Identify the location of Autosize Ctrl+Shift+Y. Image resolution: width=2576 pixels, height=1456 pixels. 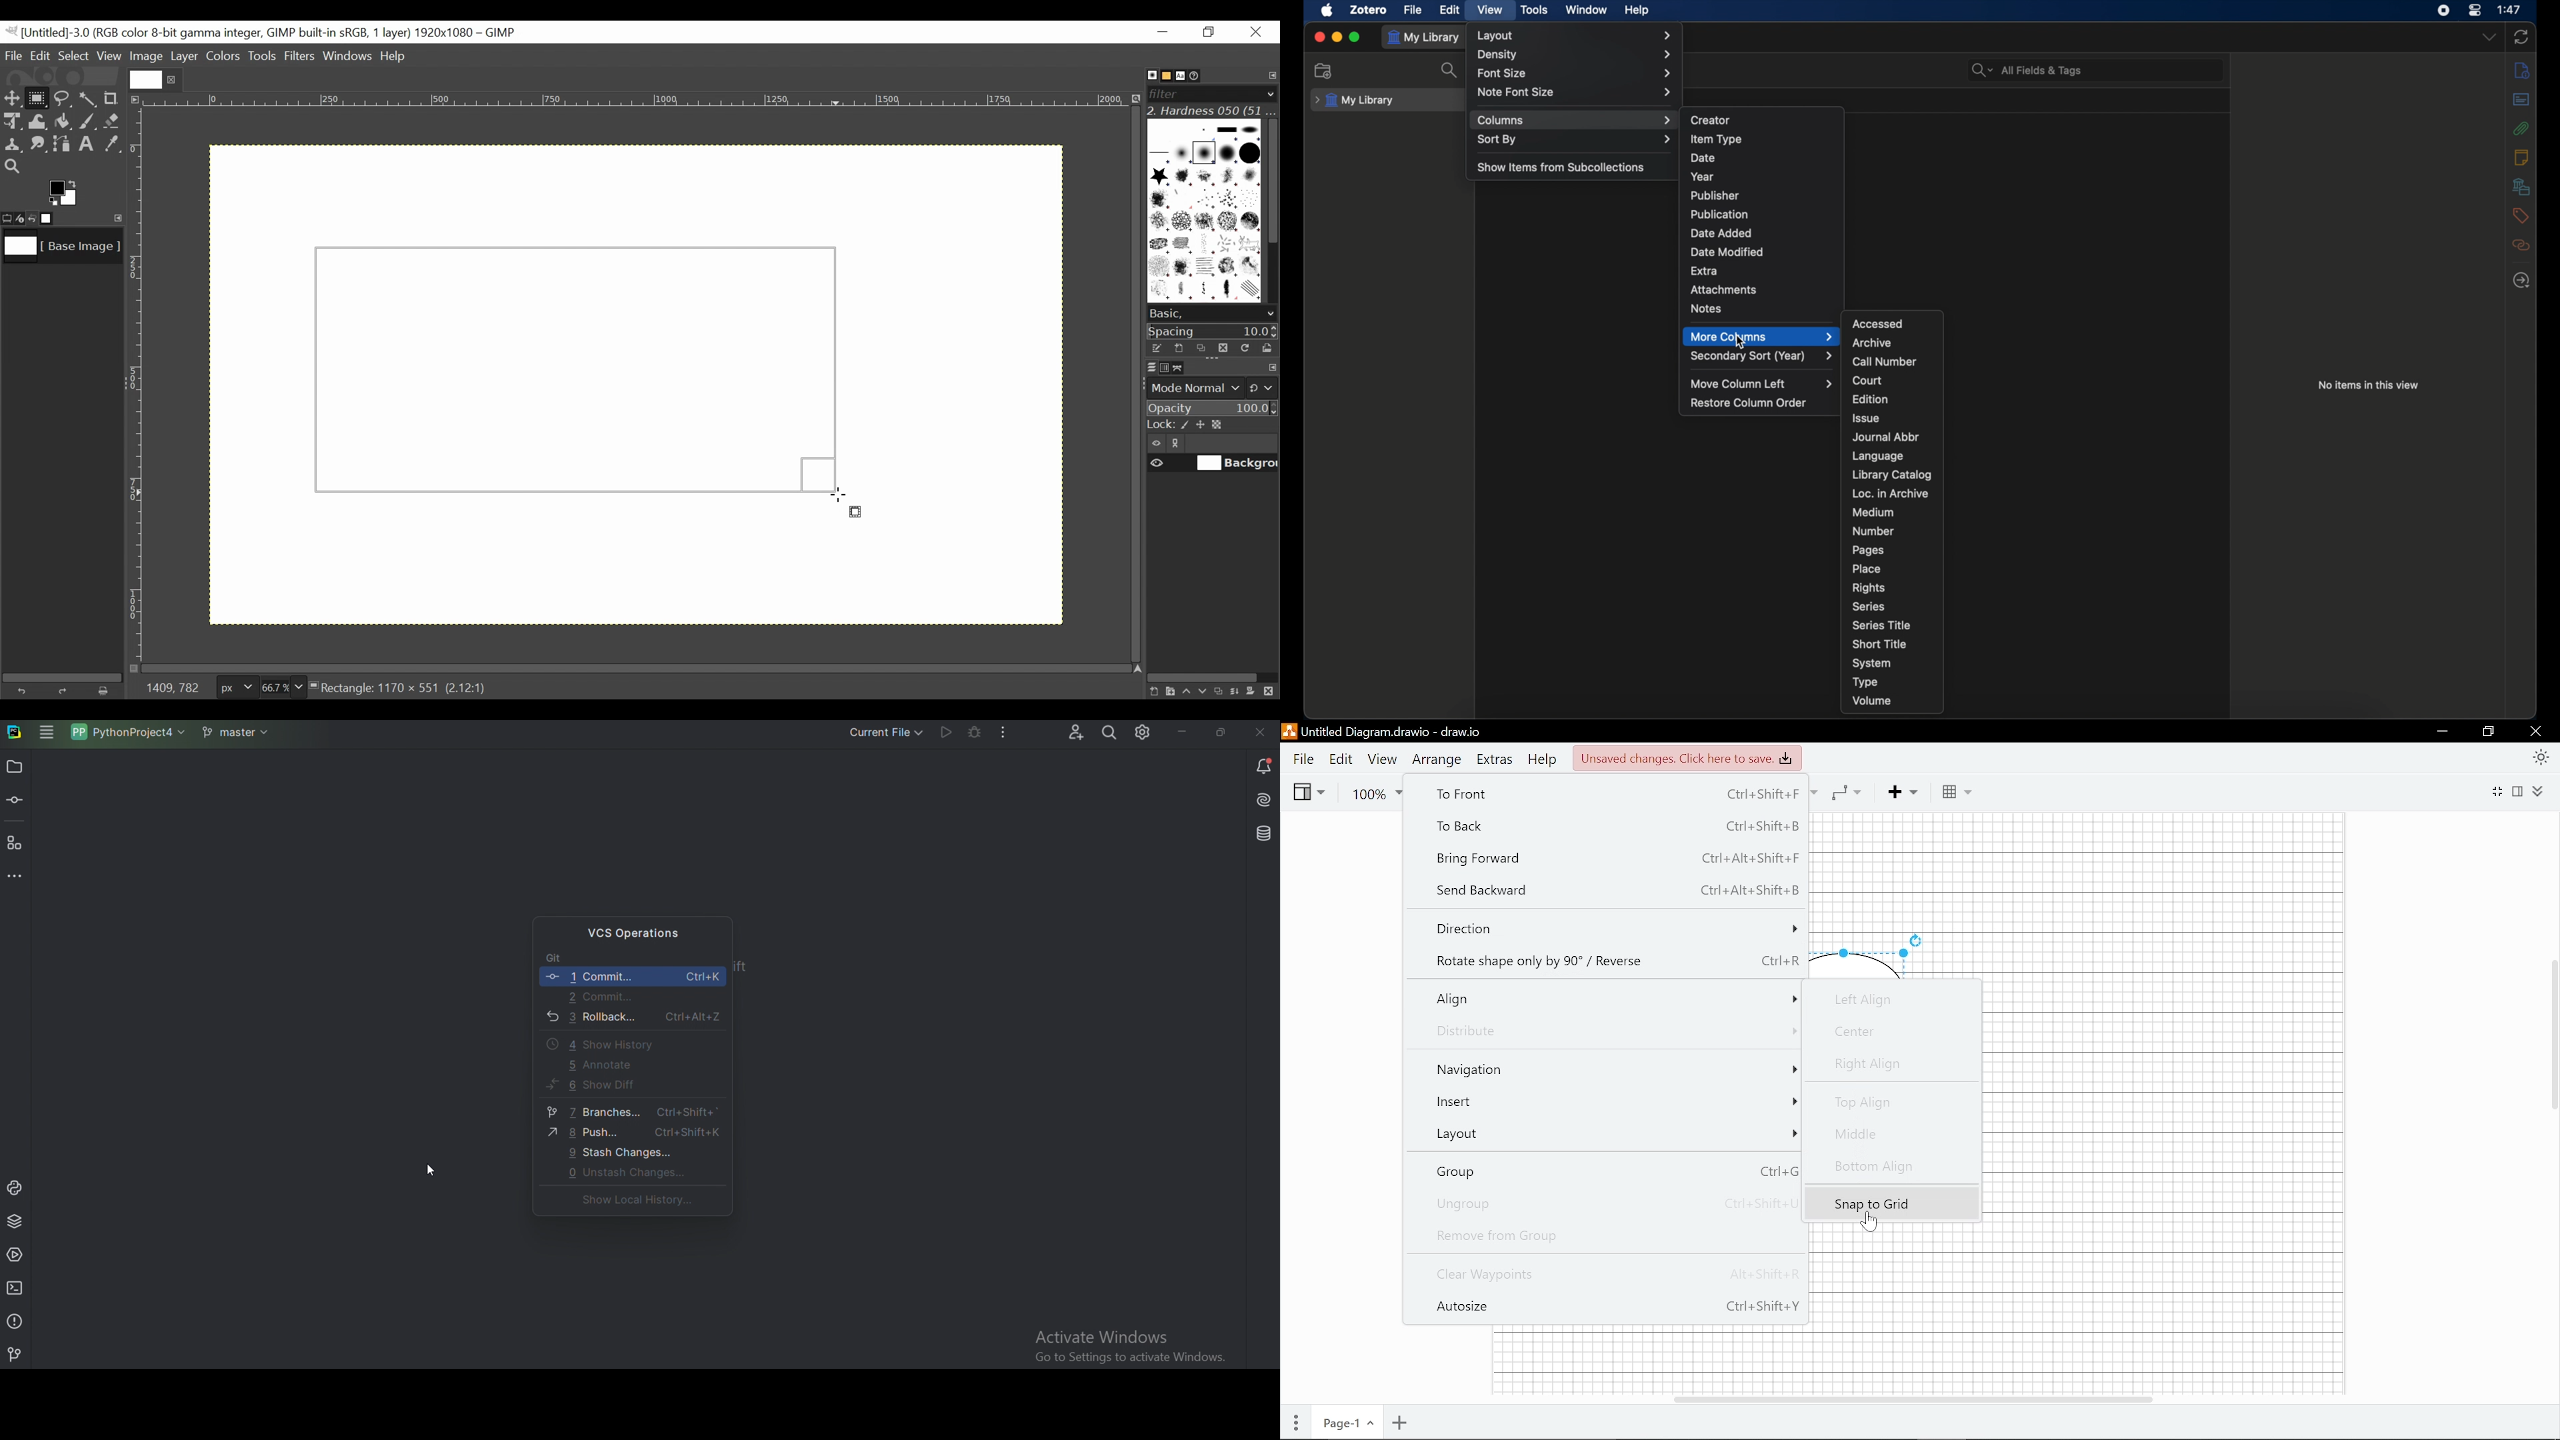
(1614, 1309).